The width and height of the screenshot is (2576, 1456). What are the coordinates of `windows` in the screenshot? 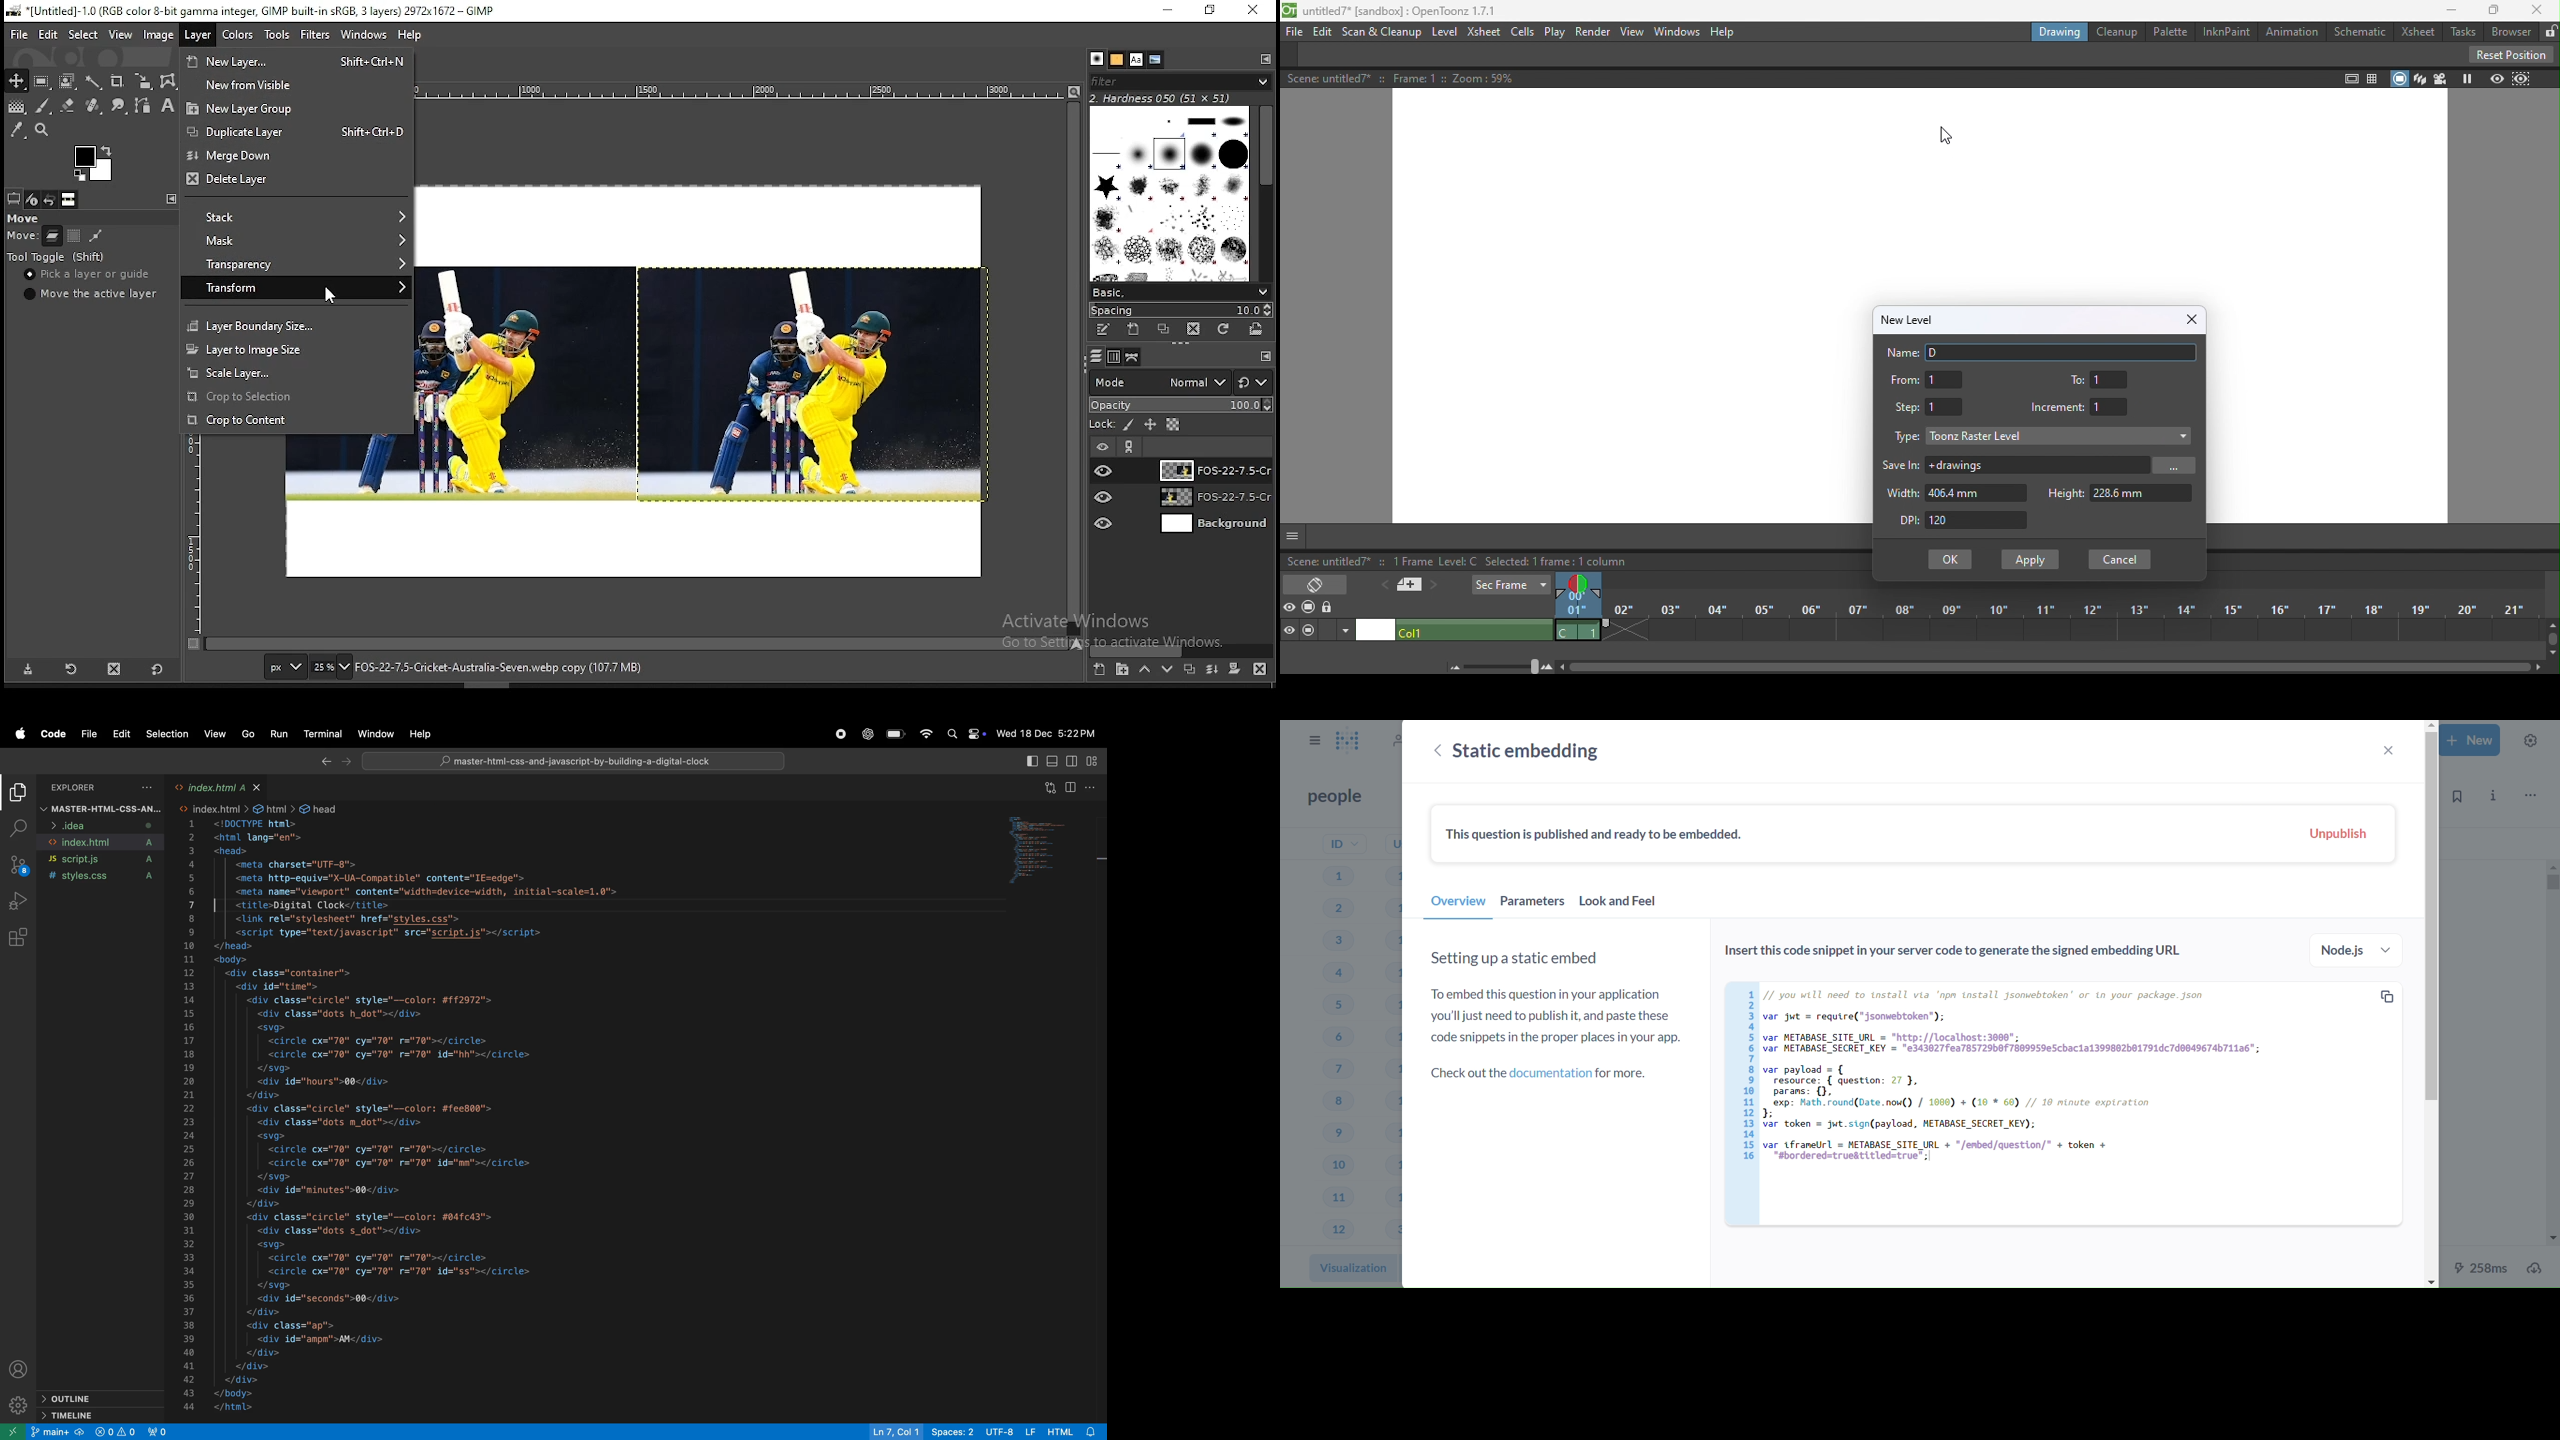 It's located at (363, 35).